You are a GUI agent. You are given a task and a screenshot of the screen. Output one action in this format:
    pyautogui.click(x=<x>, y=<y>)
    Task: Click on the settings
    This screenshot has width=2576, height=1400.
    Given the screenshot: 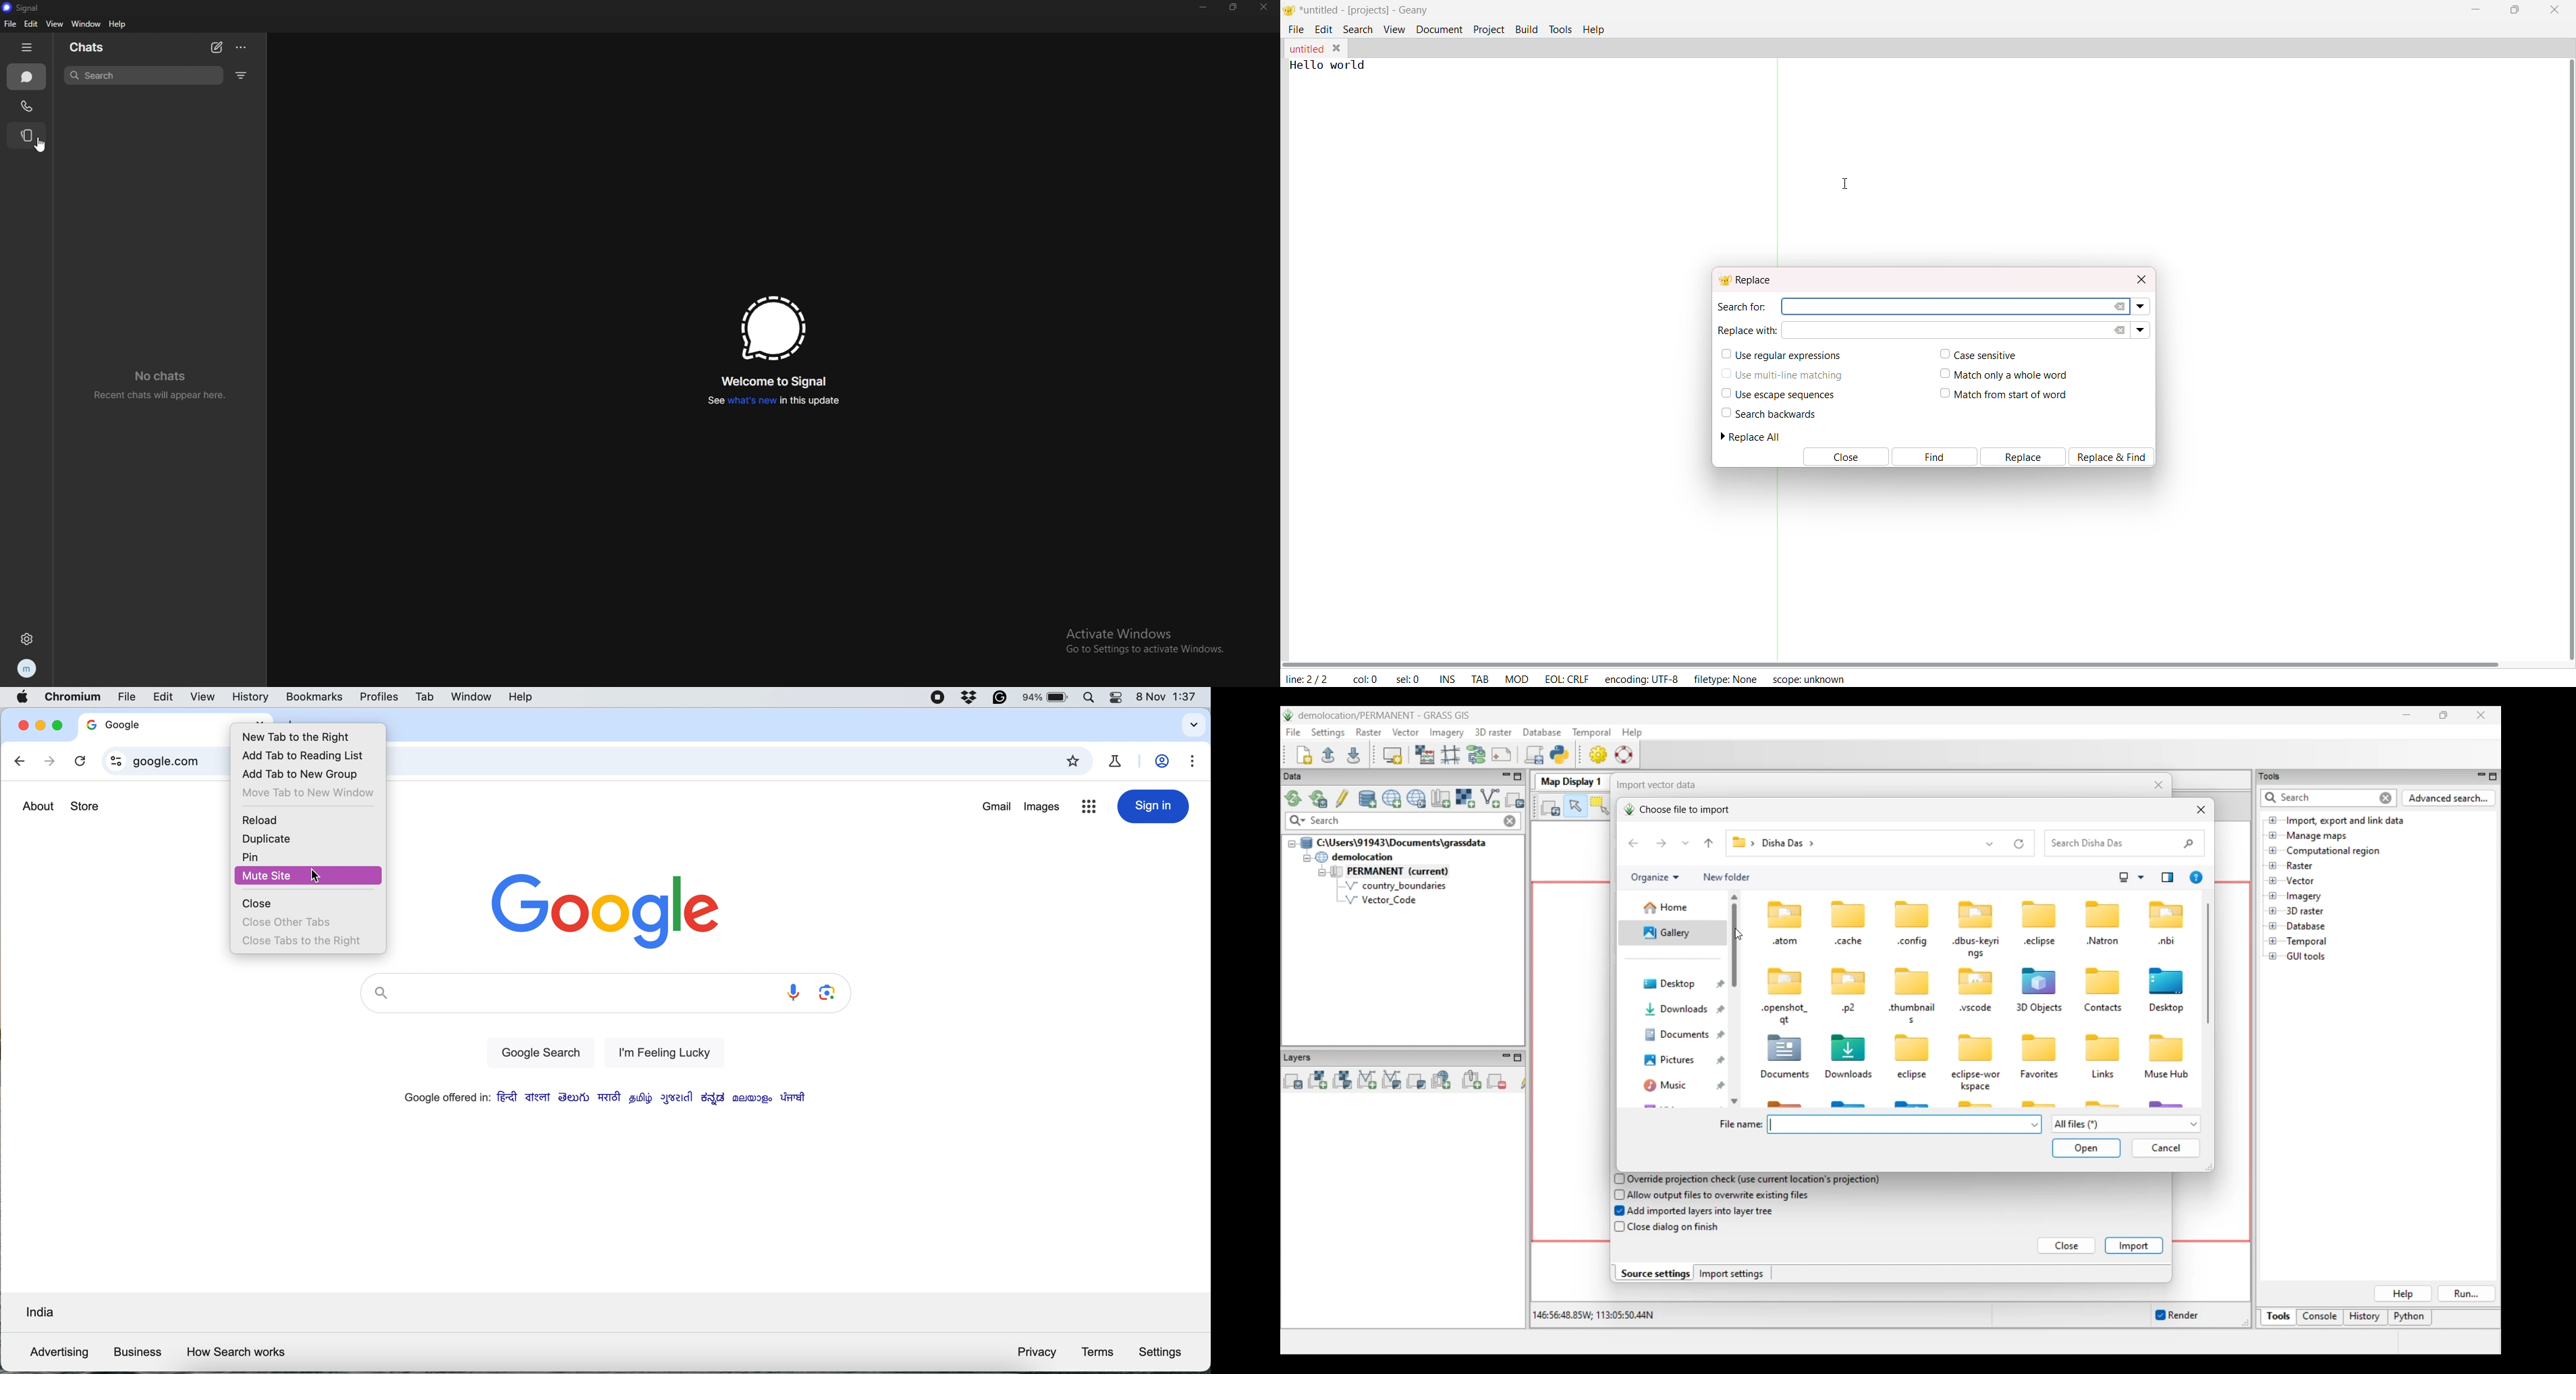 What is the action you would take?
    pyautogui.click(x=1164, y=1351)
    